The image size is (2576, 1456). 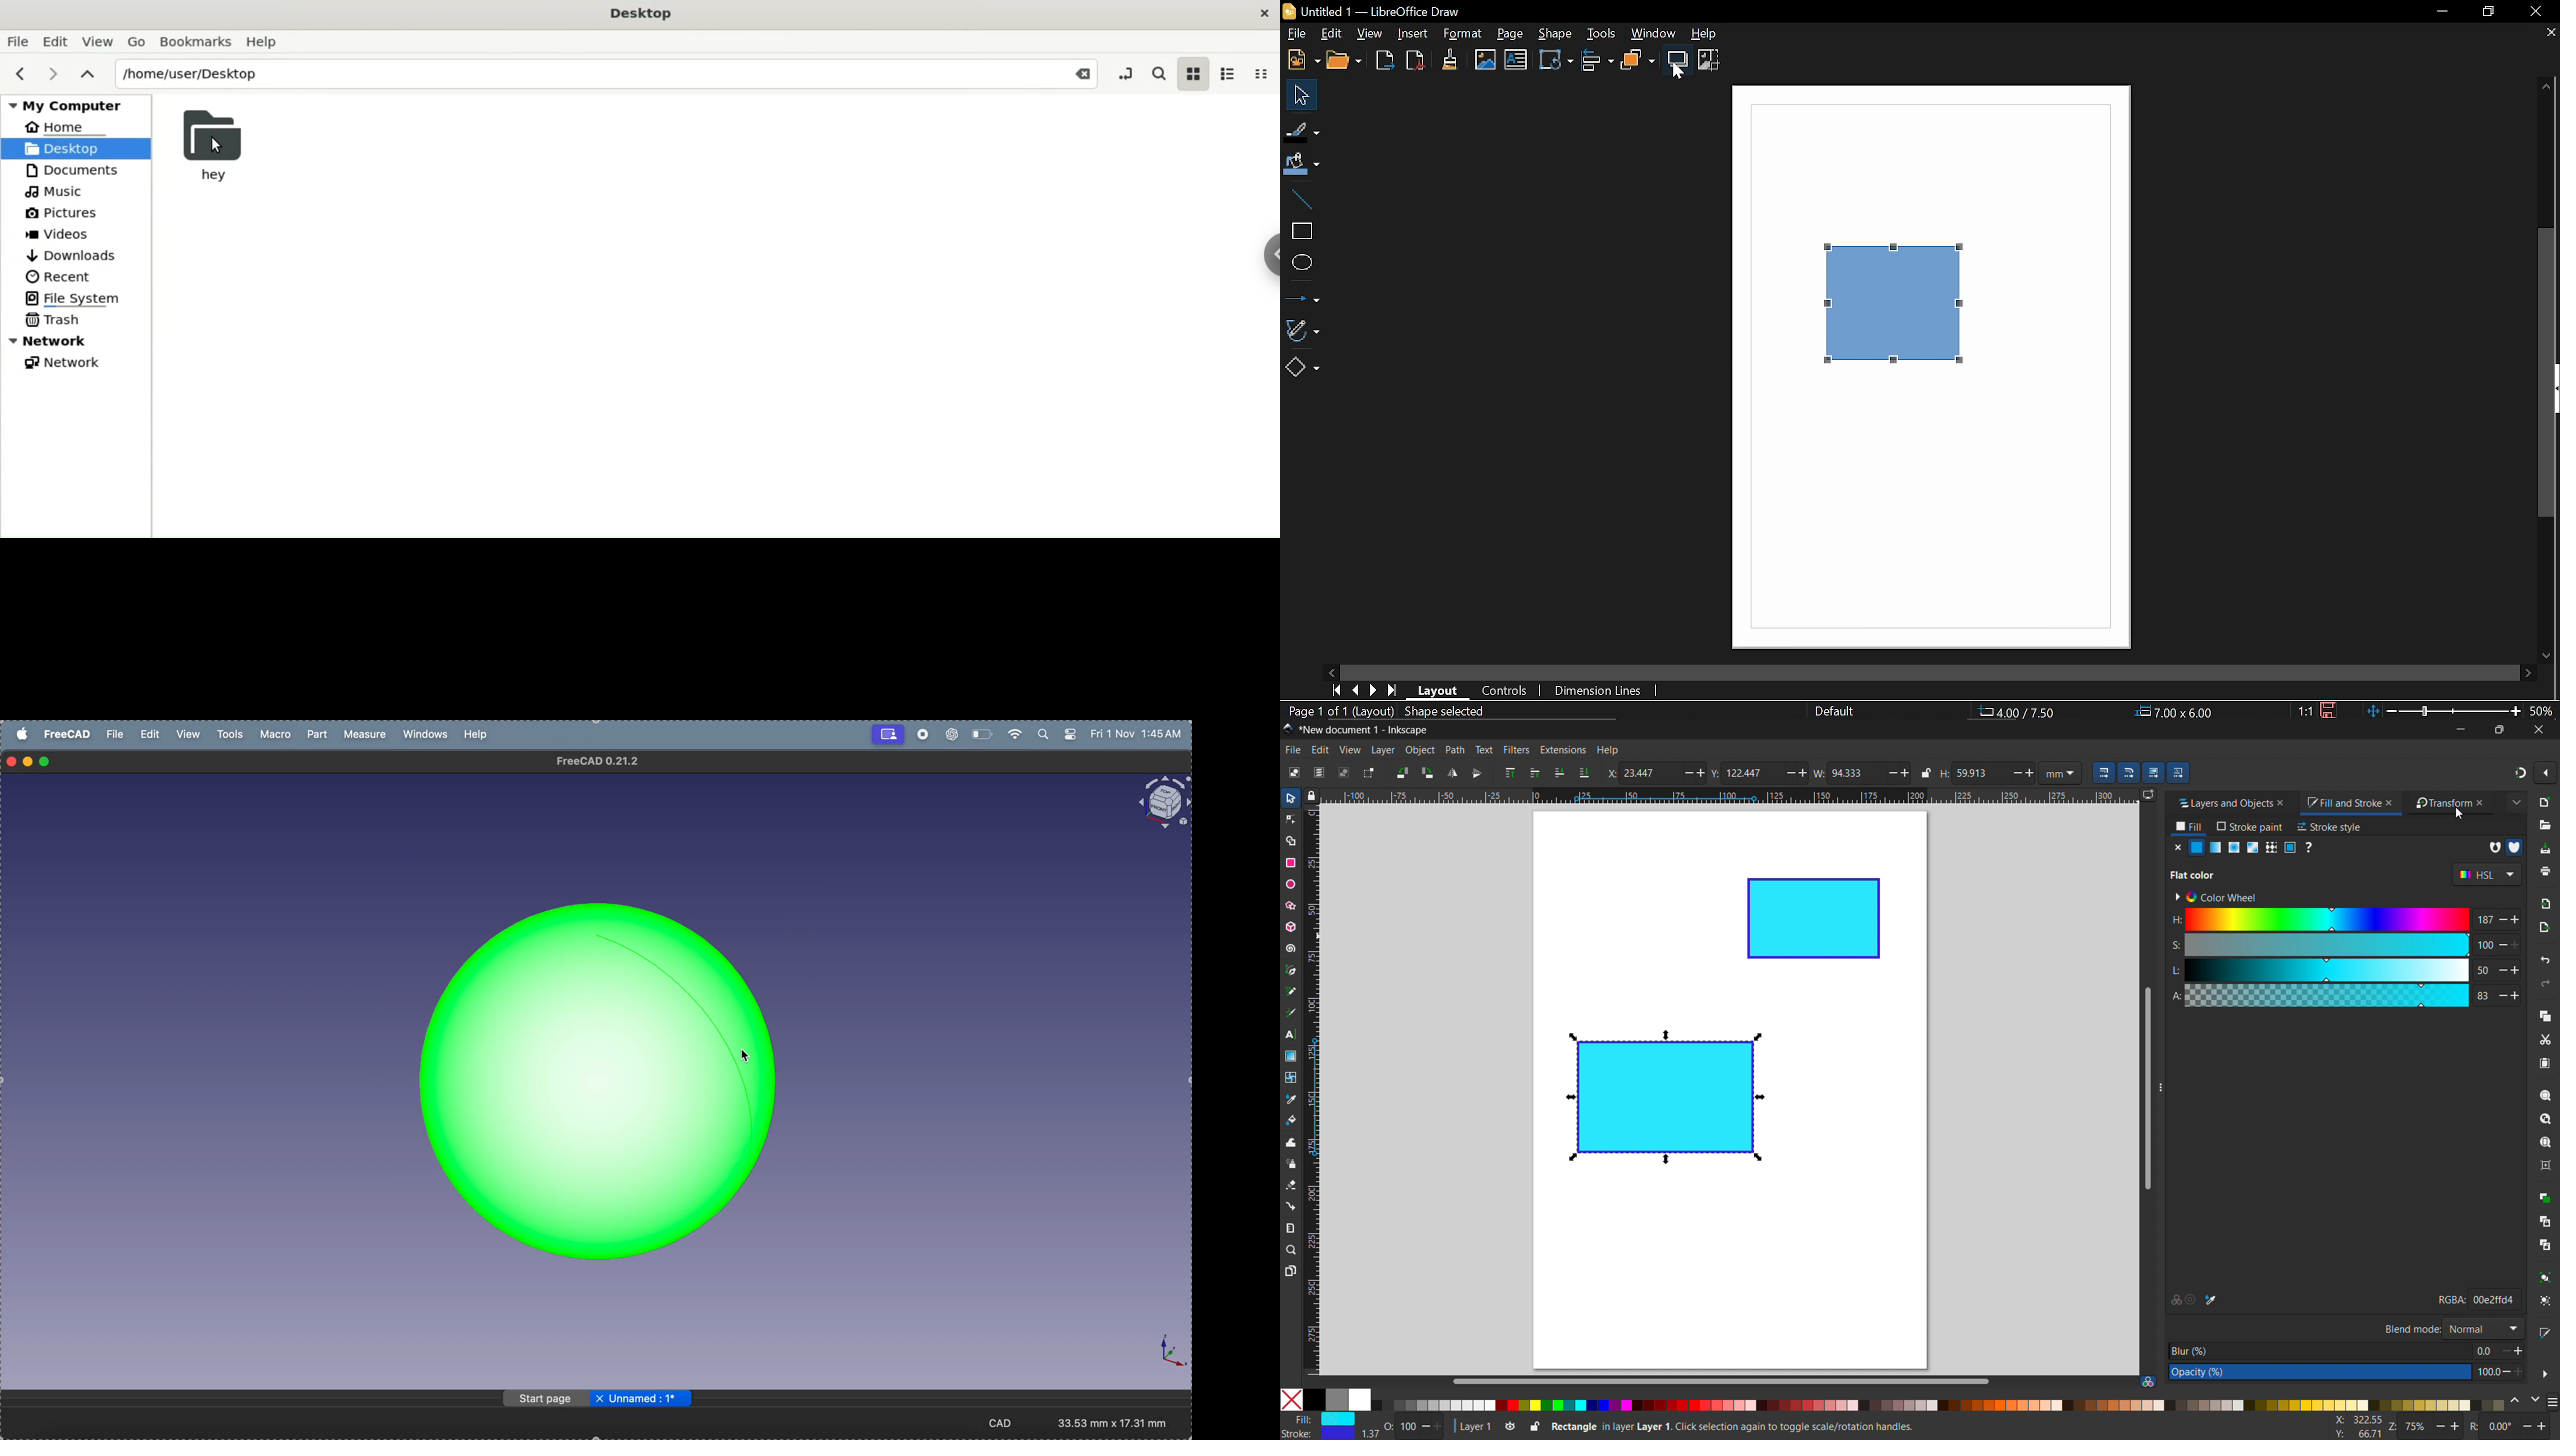 What do you see at coordinates (1450, 59) in the screenshot?
I see `Clone formatting` at bounding box center [1450, 59].